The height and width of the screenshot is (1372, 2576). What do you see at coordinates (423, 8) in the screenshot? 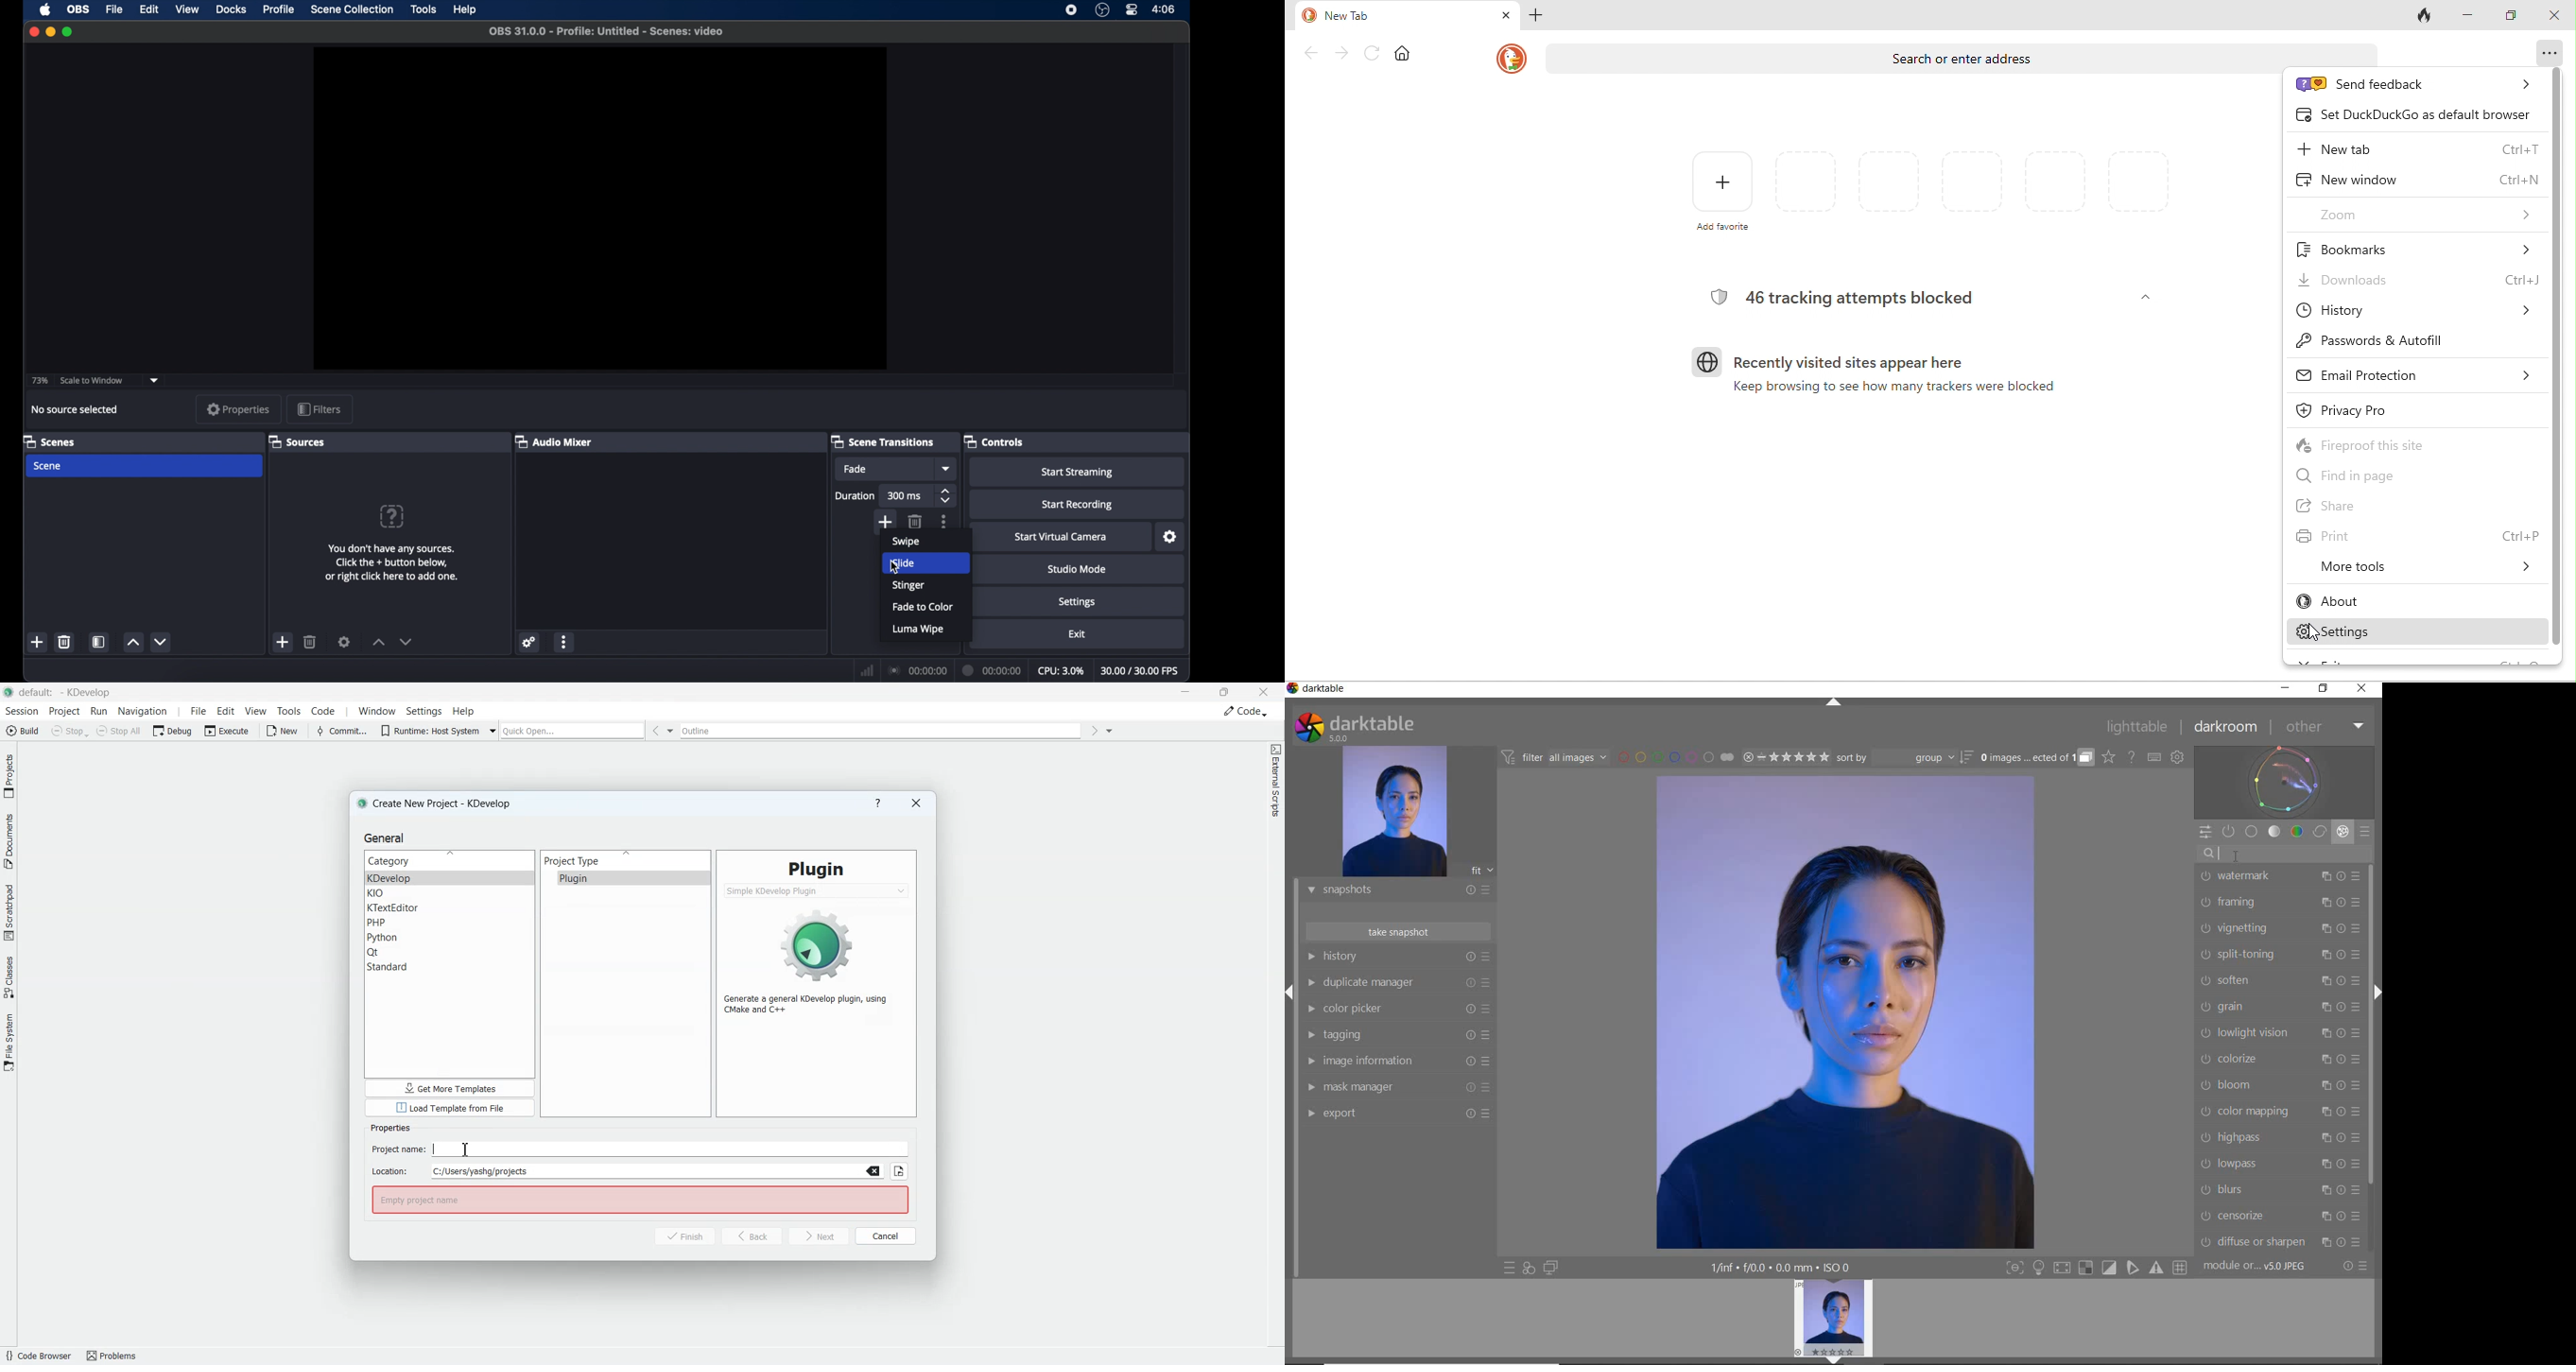
I see `tools` at bounding box center [423, 8].